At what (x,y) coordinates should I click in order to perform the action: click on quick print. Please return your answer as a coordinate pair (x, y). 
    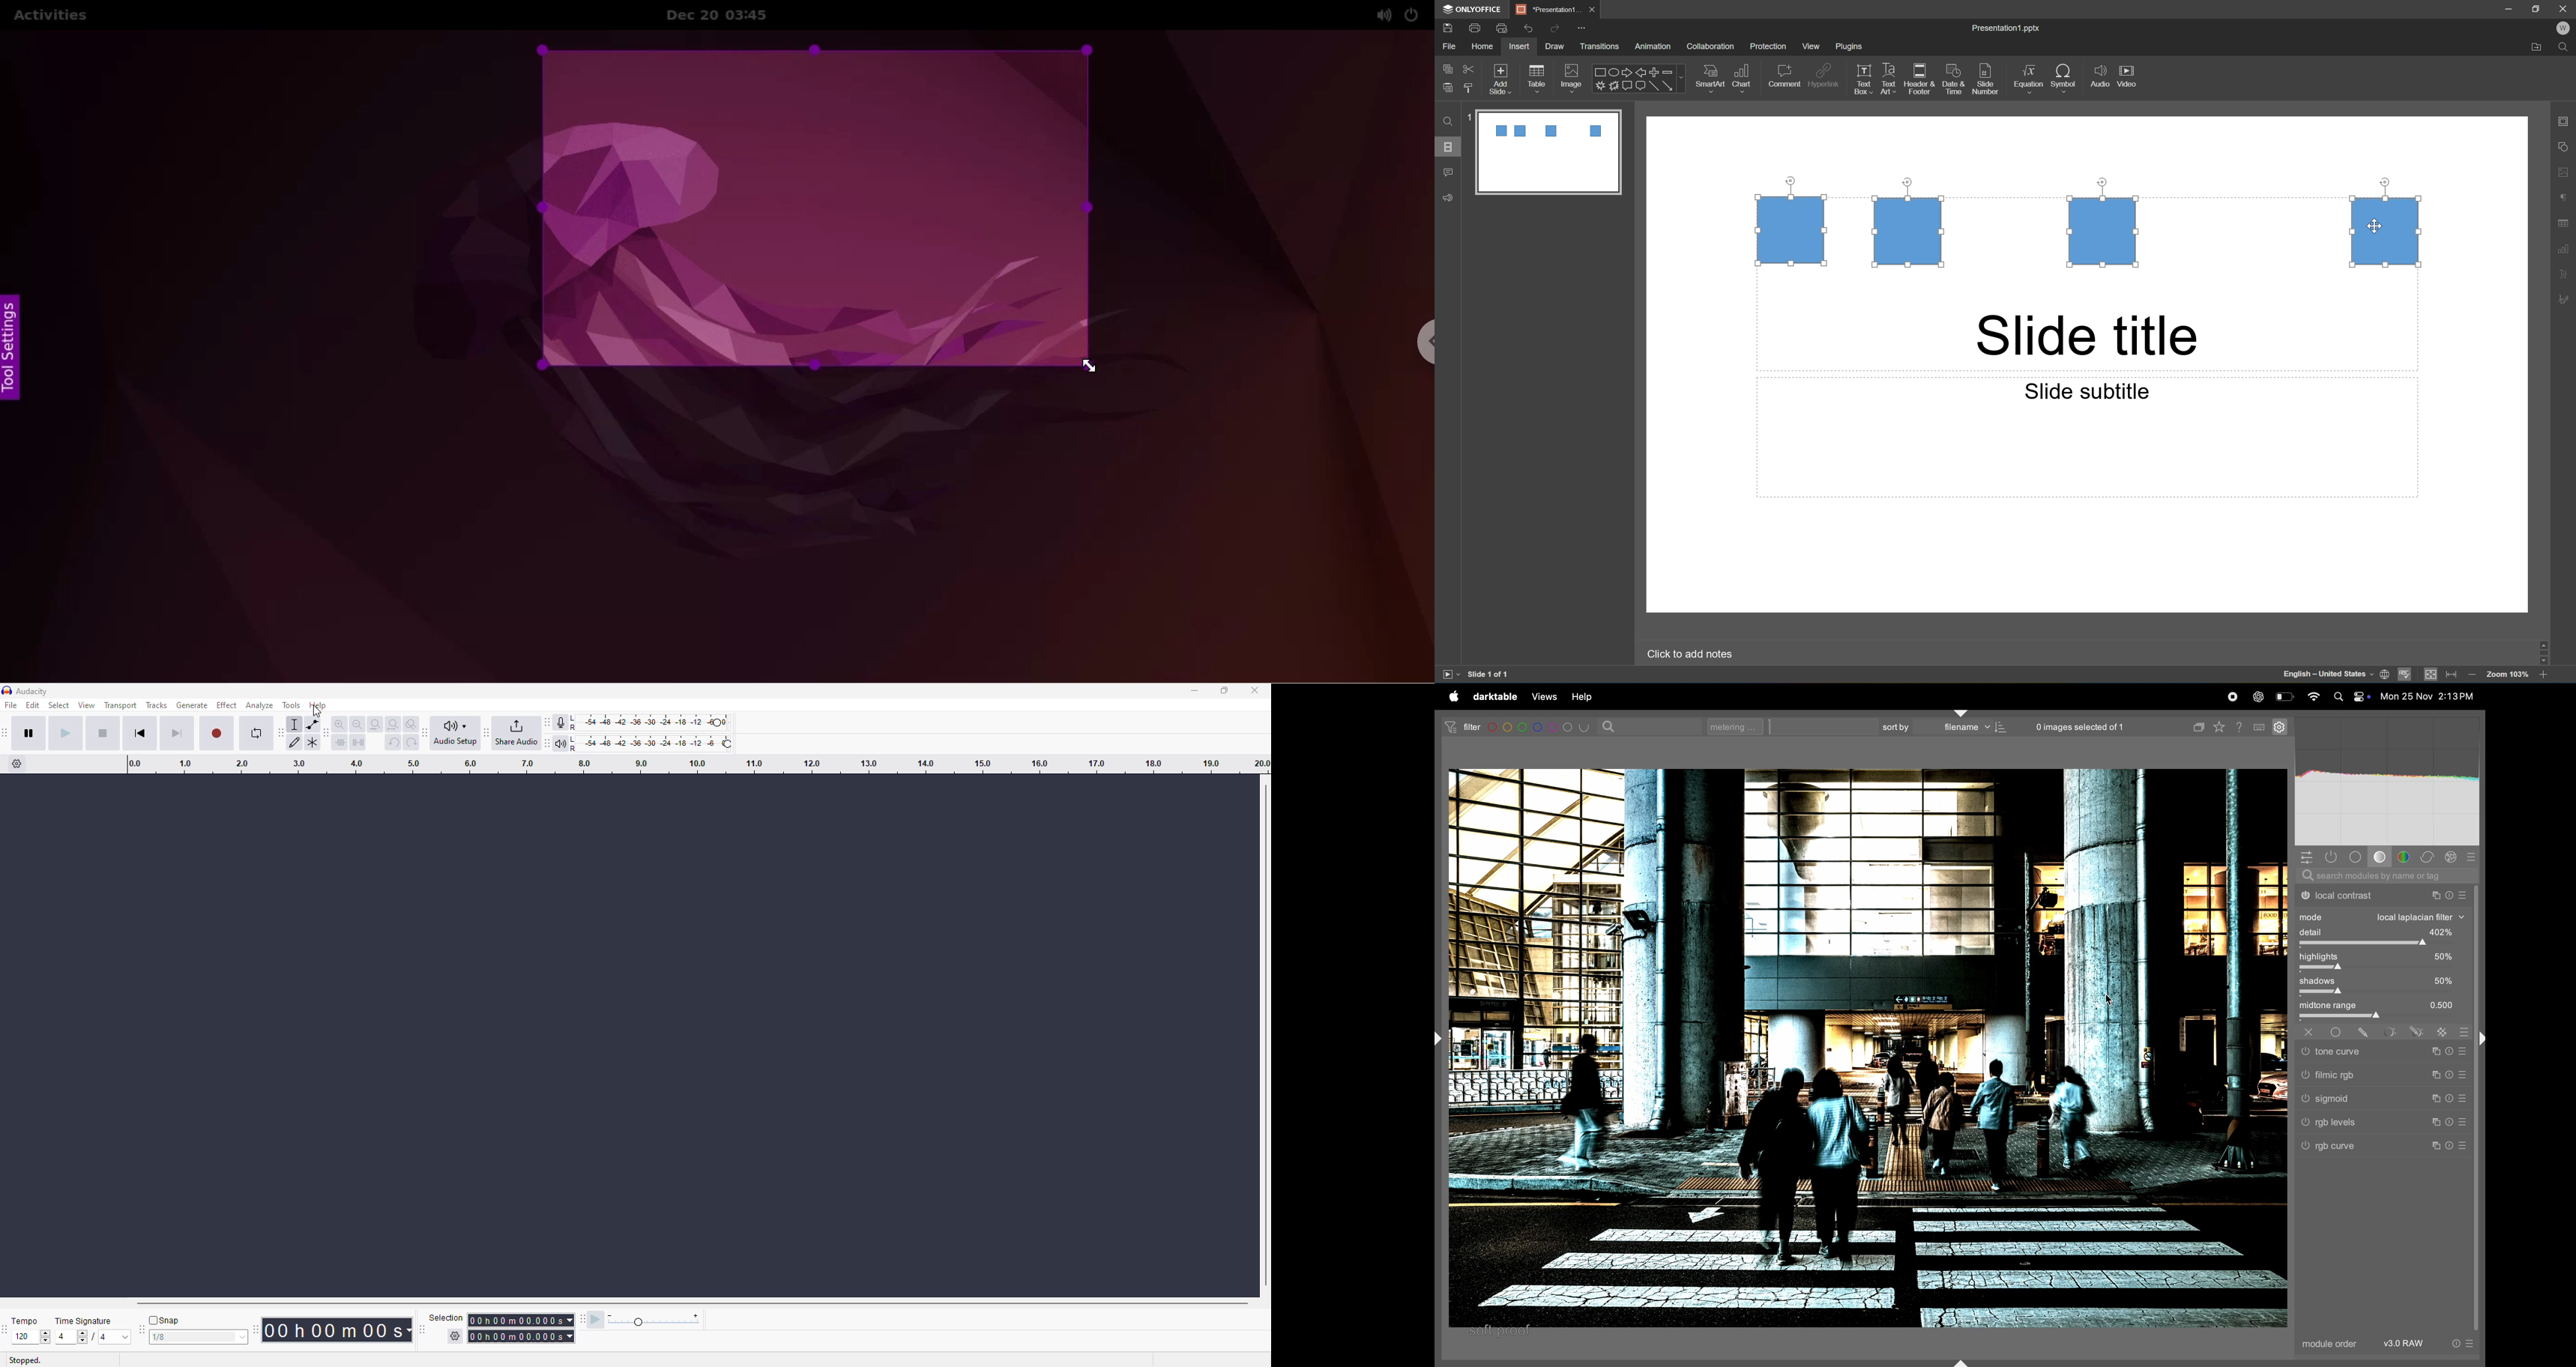
    Looking at the image, I should click on (1502, 27).